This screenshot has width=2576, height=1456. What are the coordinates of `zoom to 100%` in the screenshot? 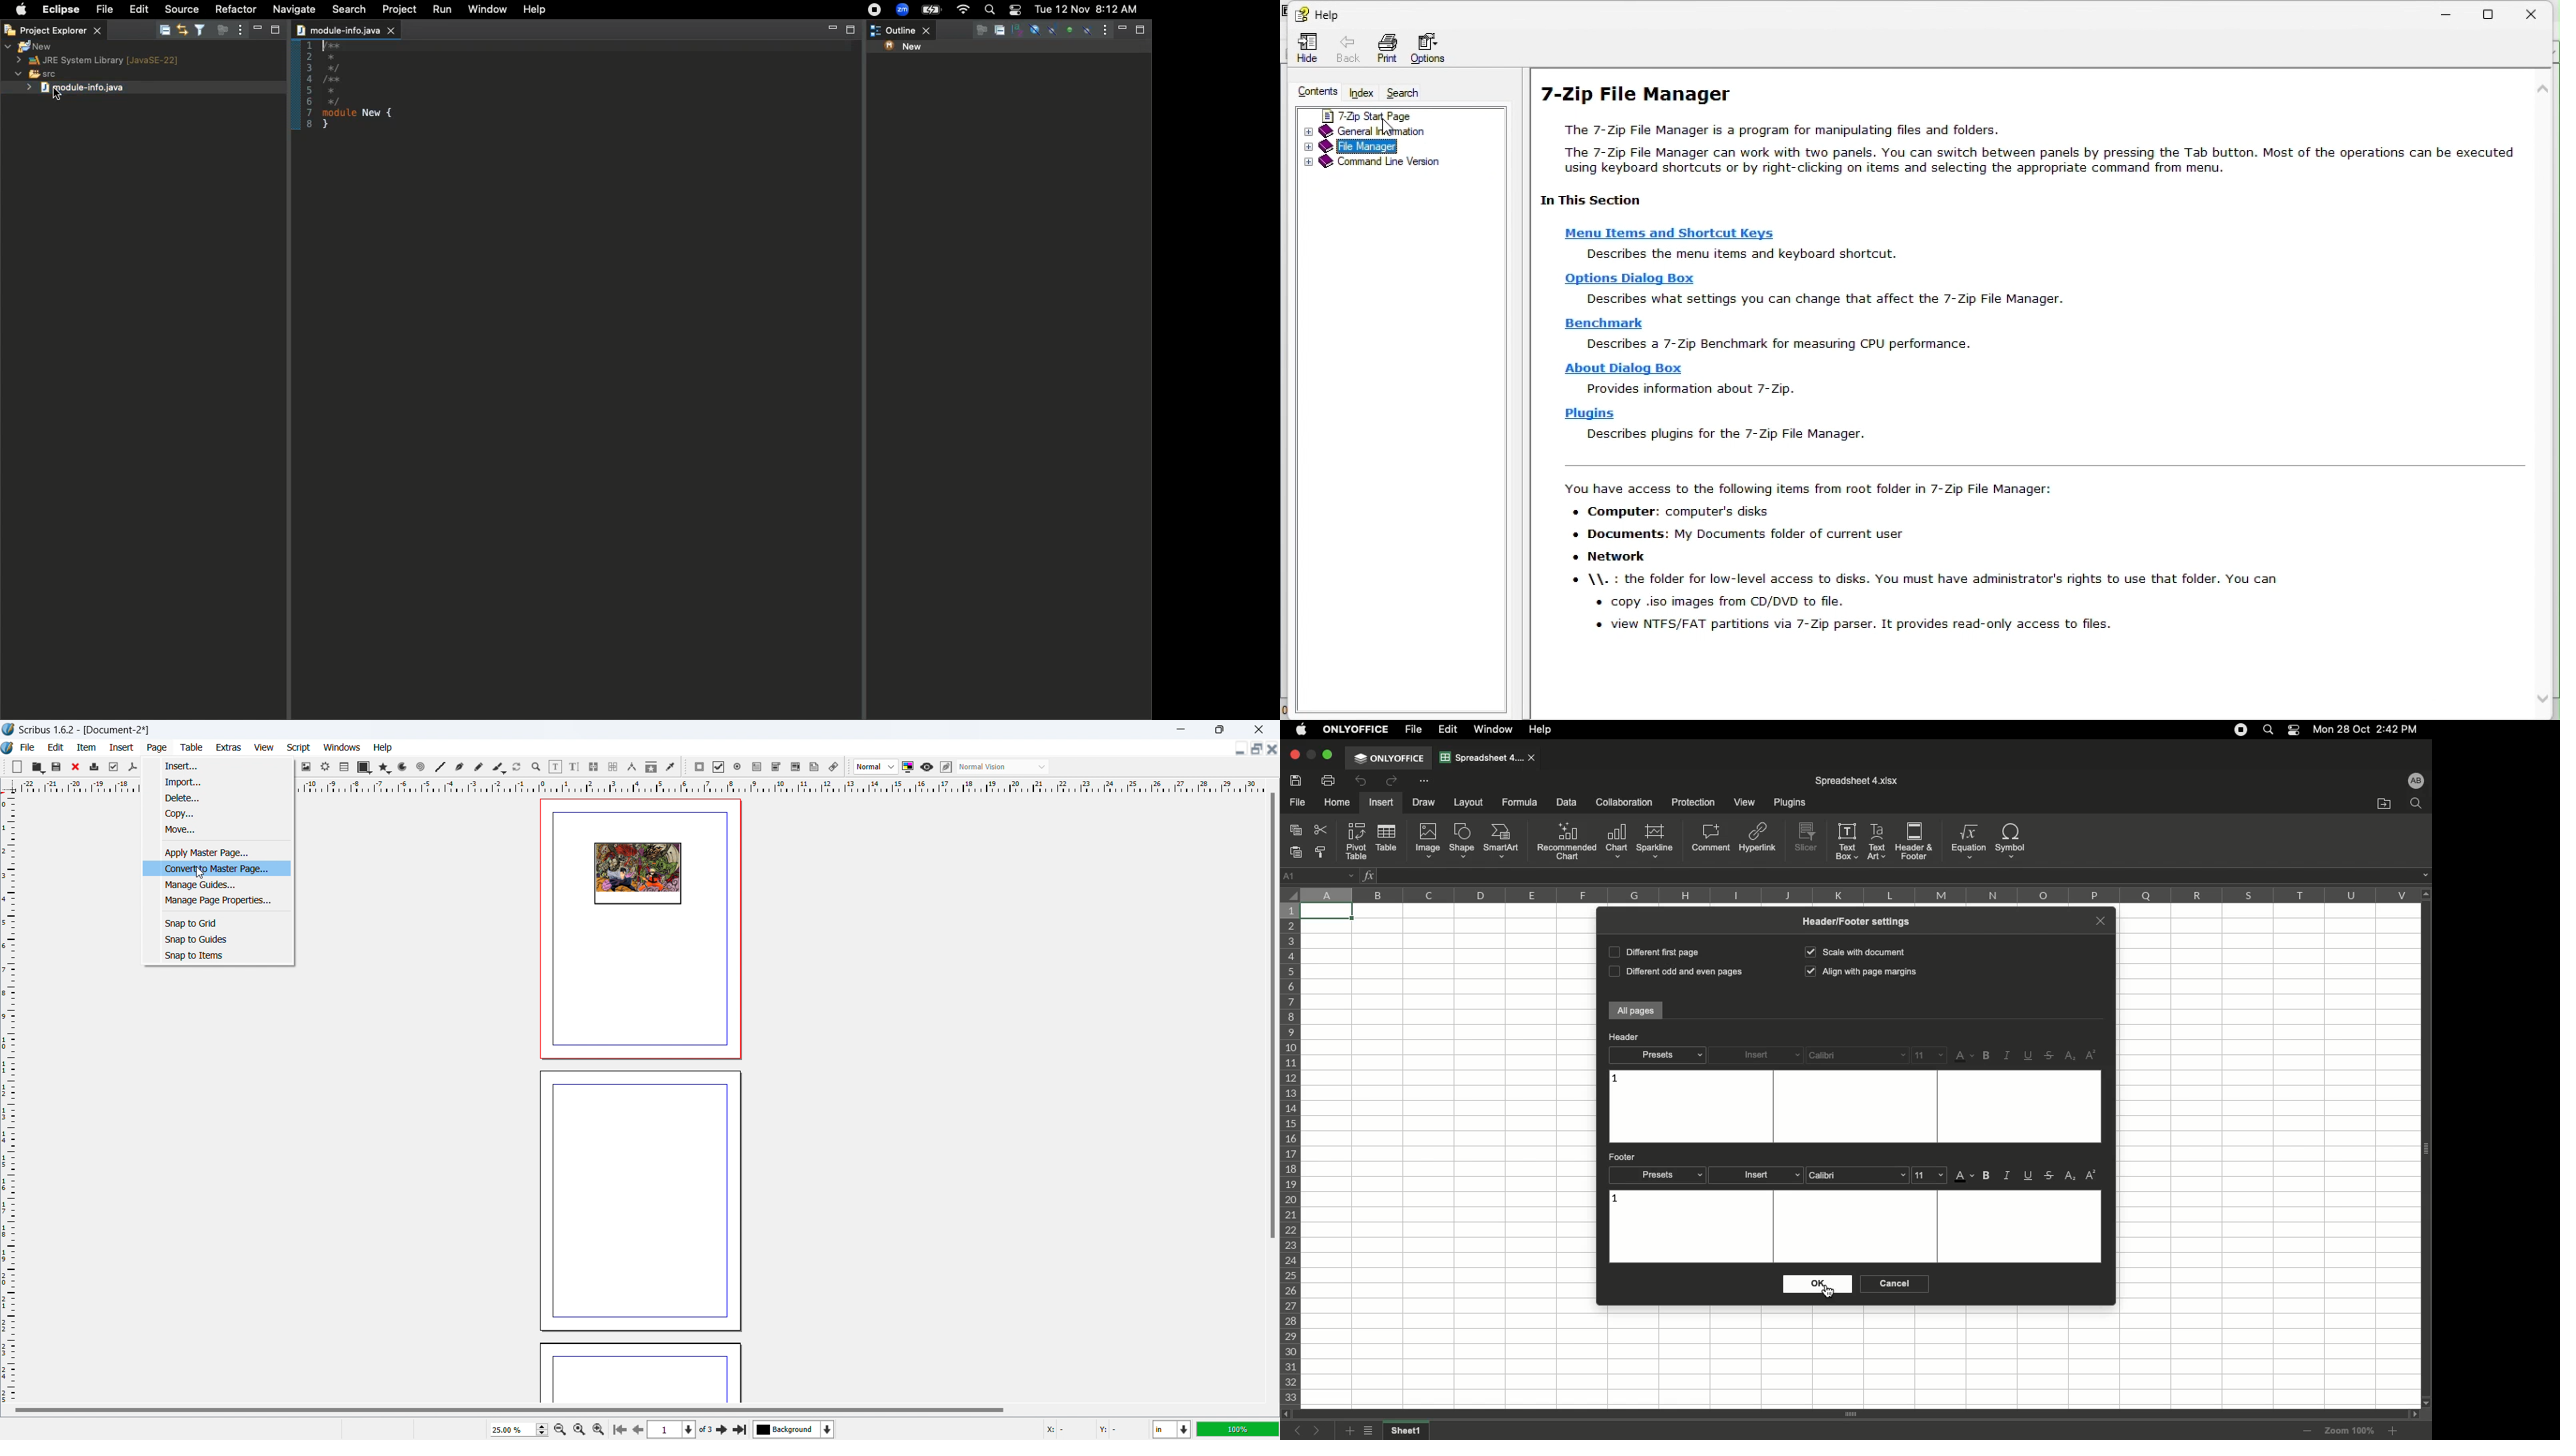 It's located at (579, 1428).